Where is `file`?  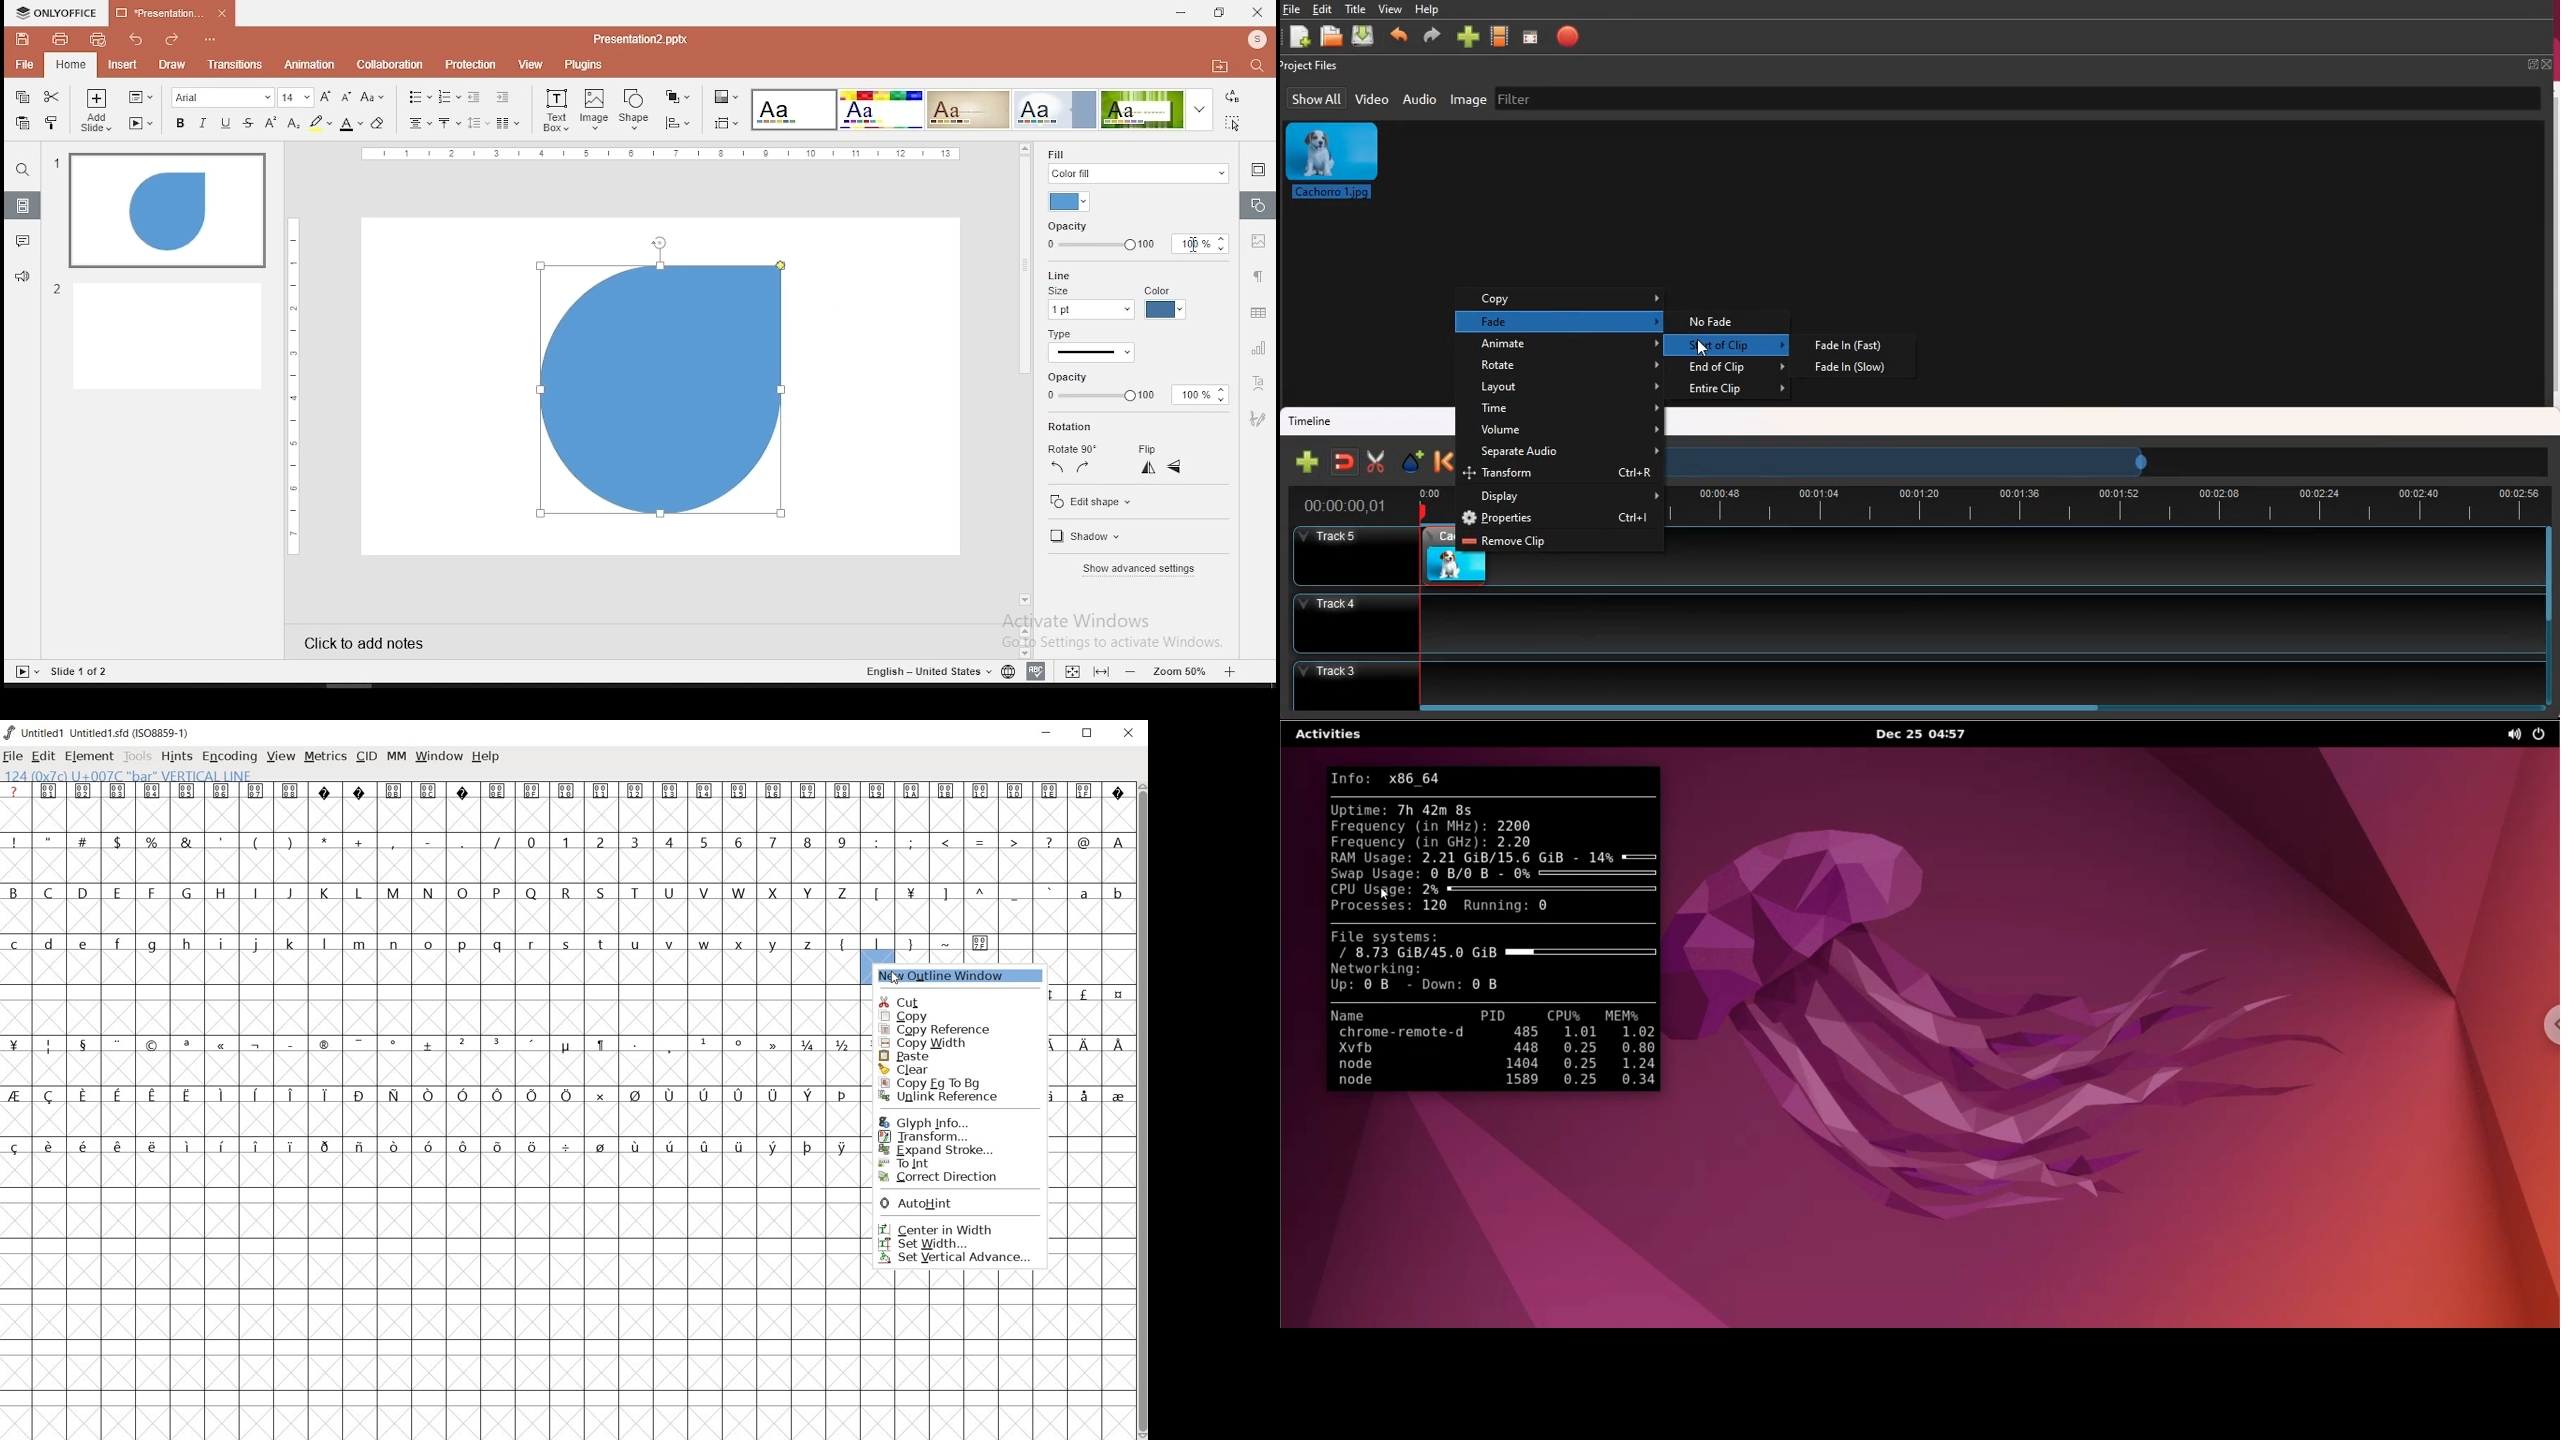
file is located at coordinates (1291, 8).